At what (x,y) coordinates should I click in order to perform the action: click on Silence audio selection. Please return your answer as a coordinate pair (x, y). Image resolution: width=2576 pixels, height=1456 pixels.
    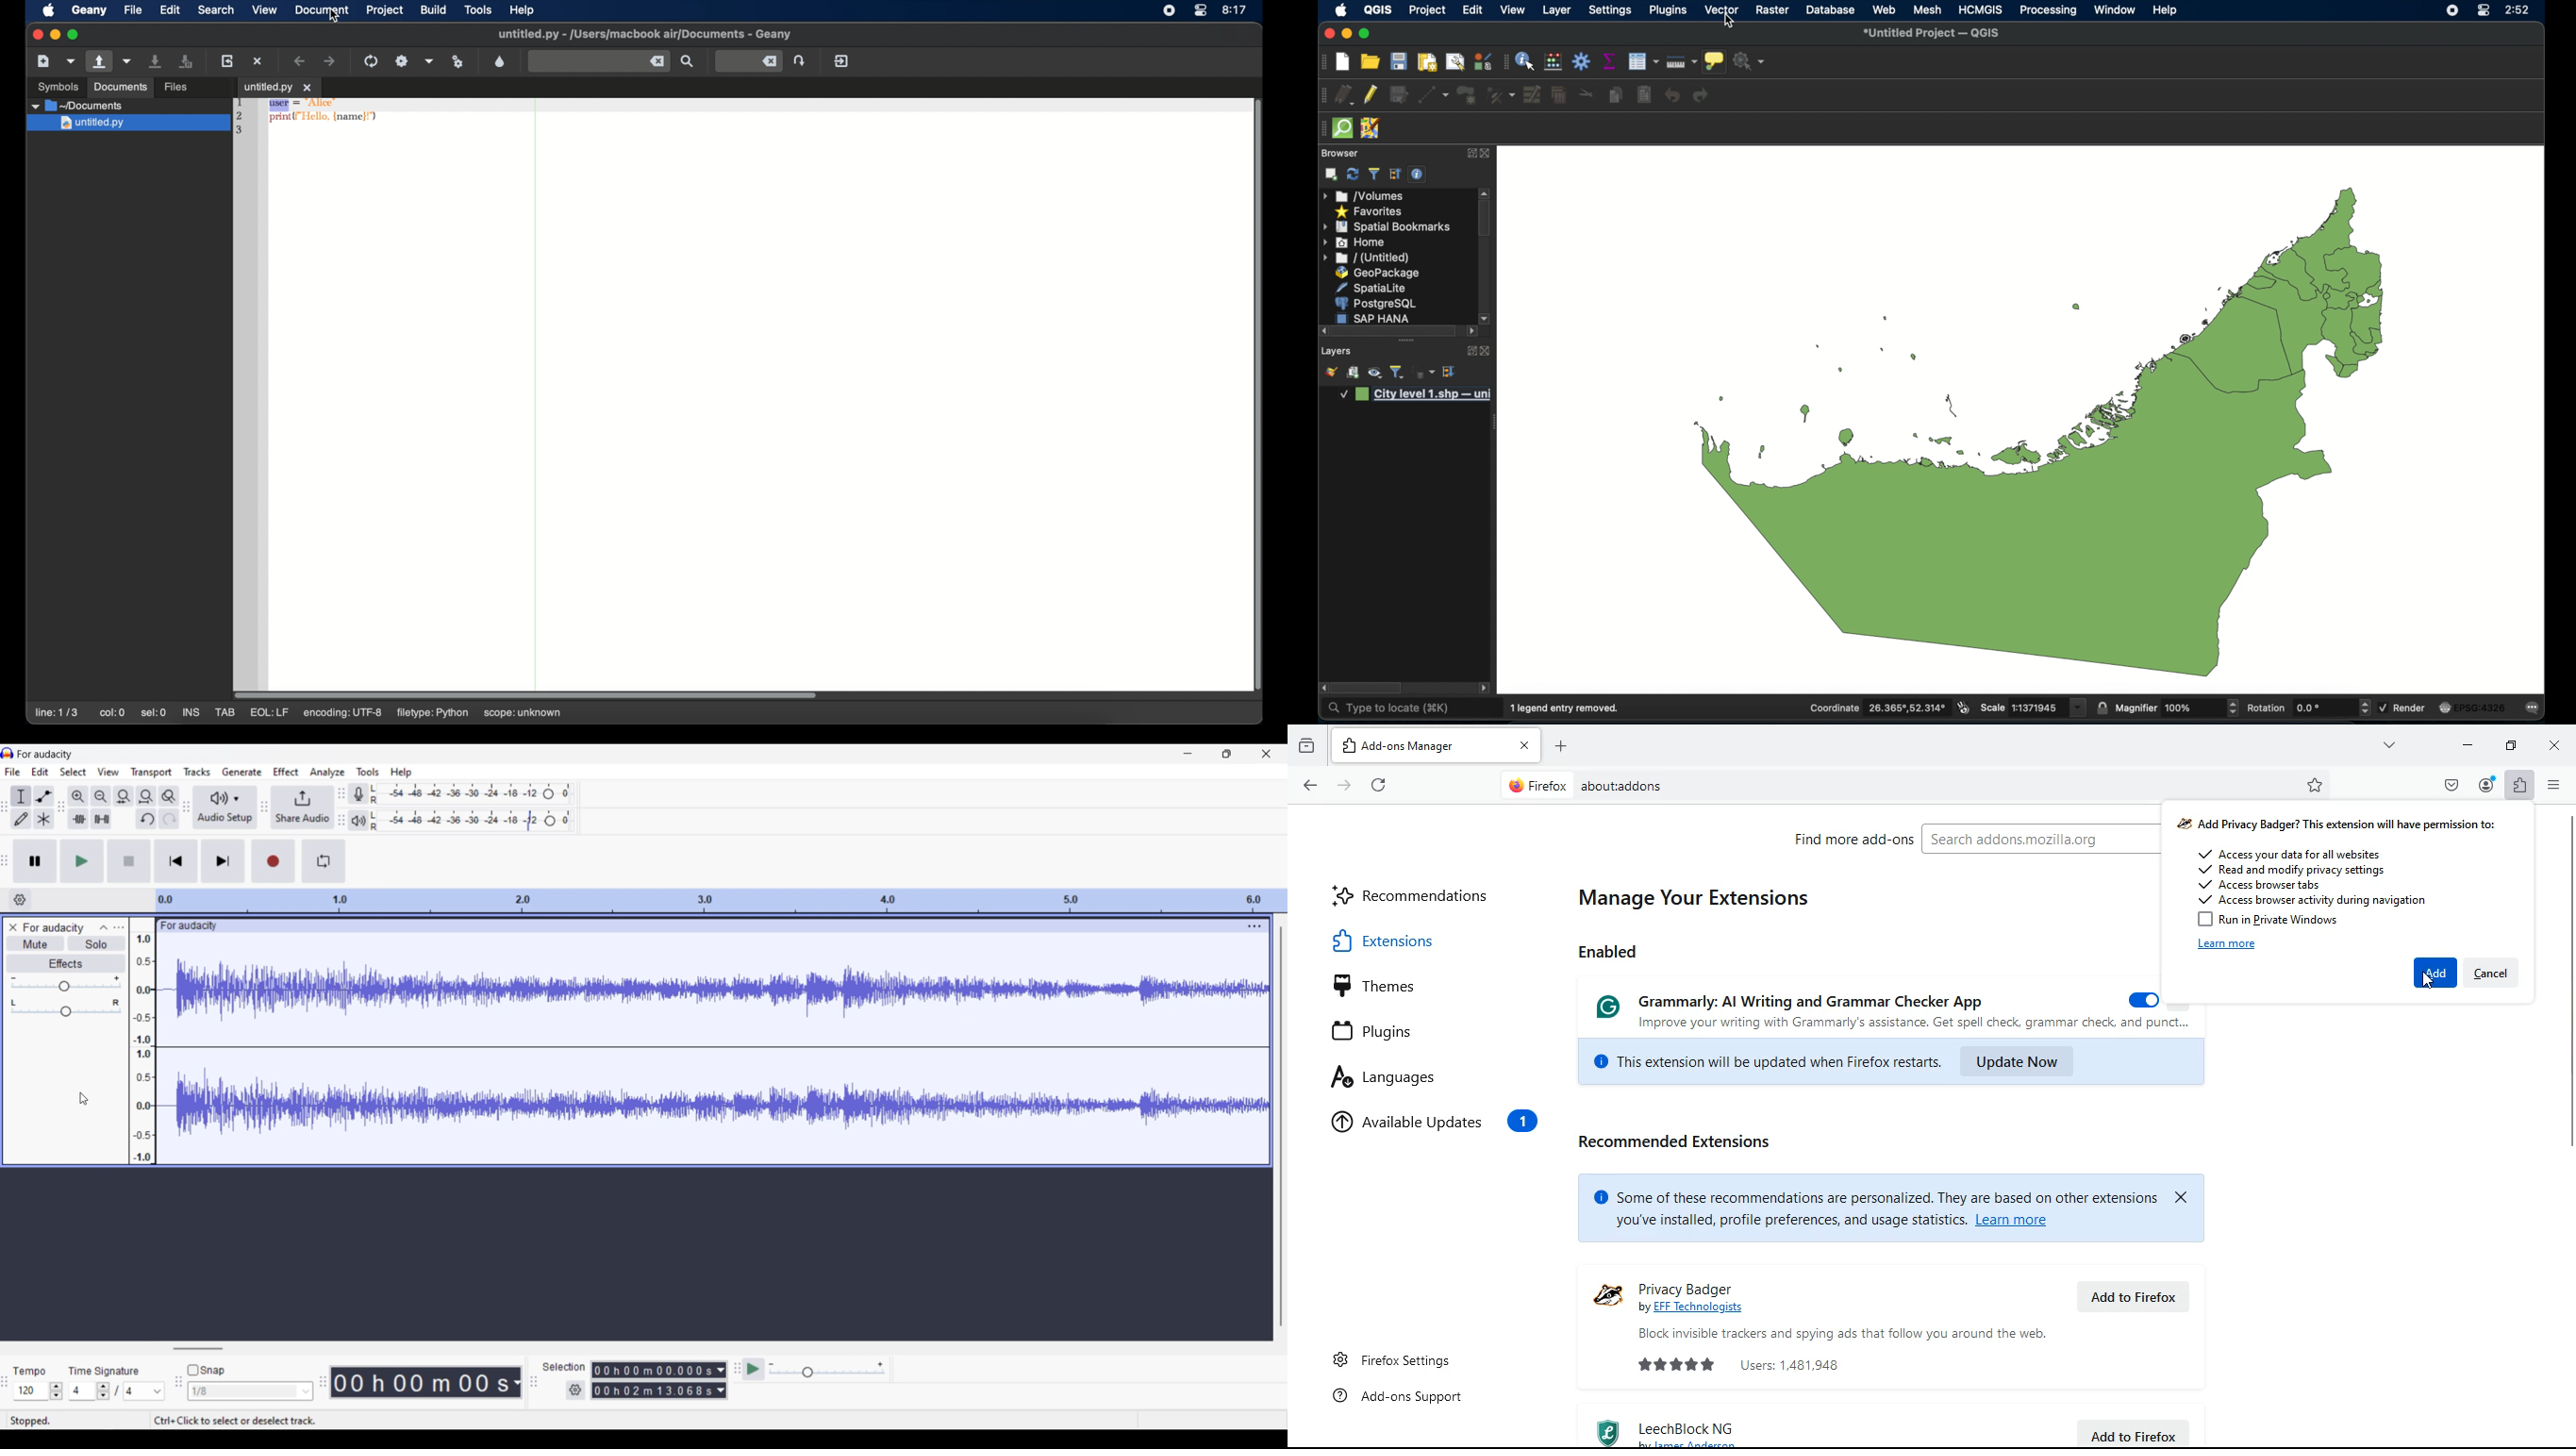
    Looking at the image, I should click on (102, 818).